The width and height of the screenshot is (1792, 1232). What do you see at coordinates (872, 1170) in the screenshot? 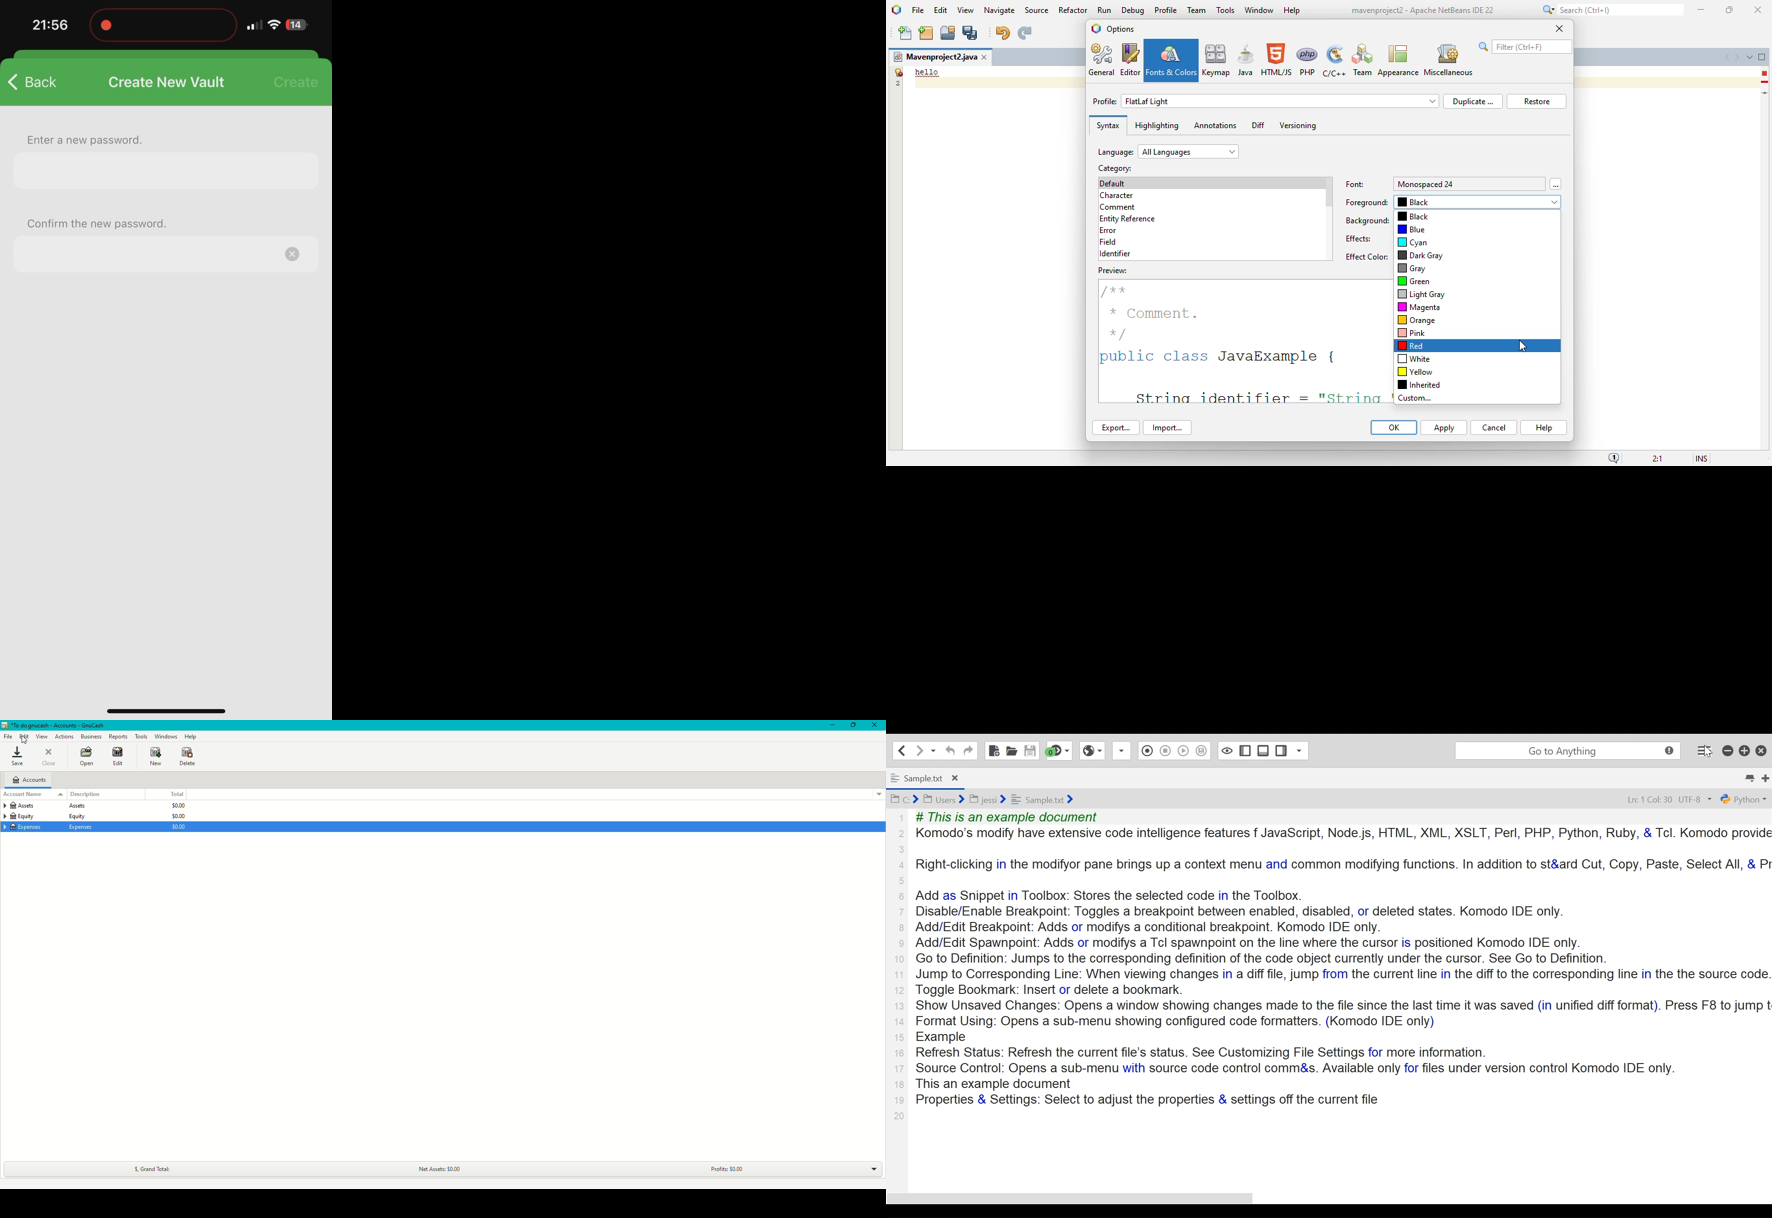
I see `Drop down` at bounding box center [872, 1170].